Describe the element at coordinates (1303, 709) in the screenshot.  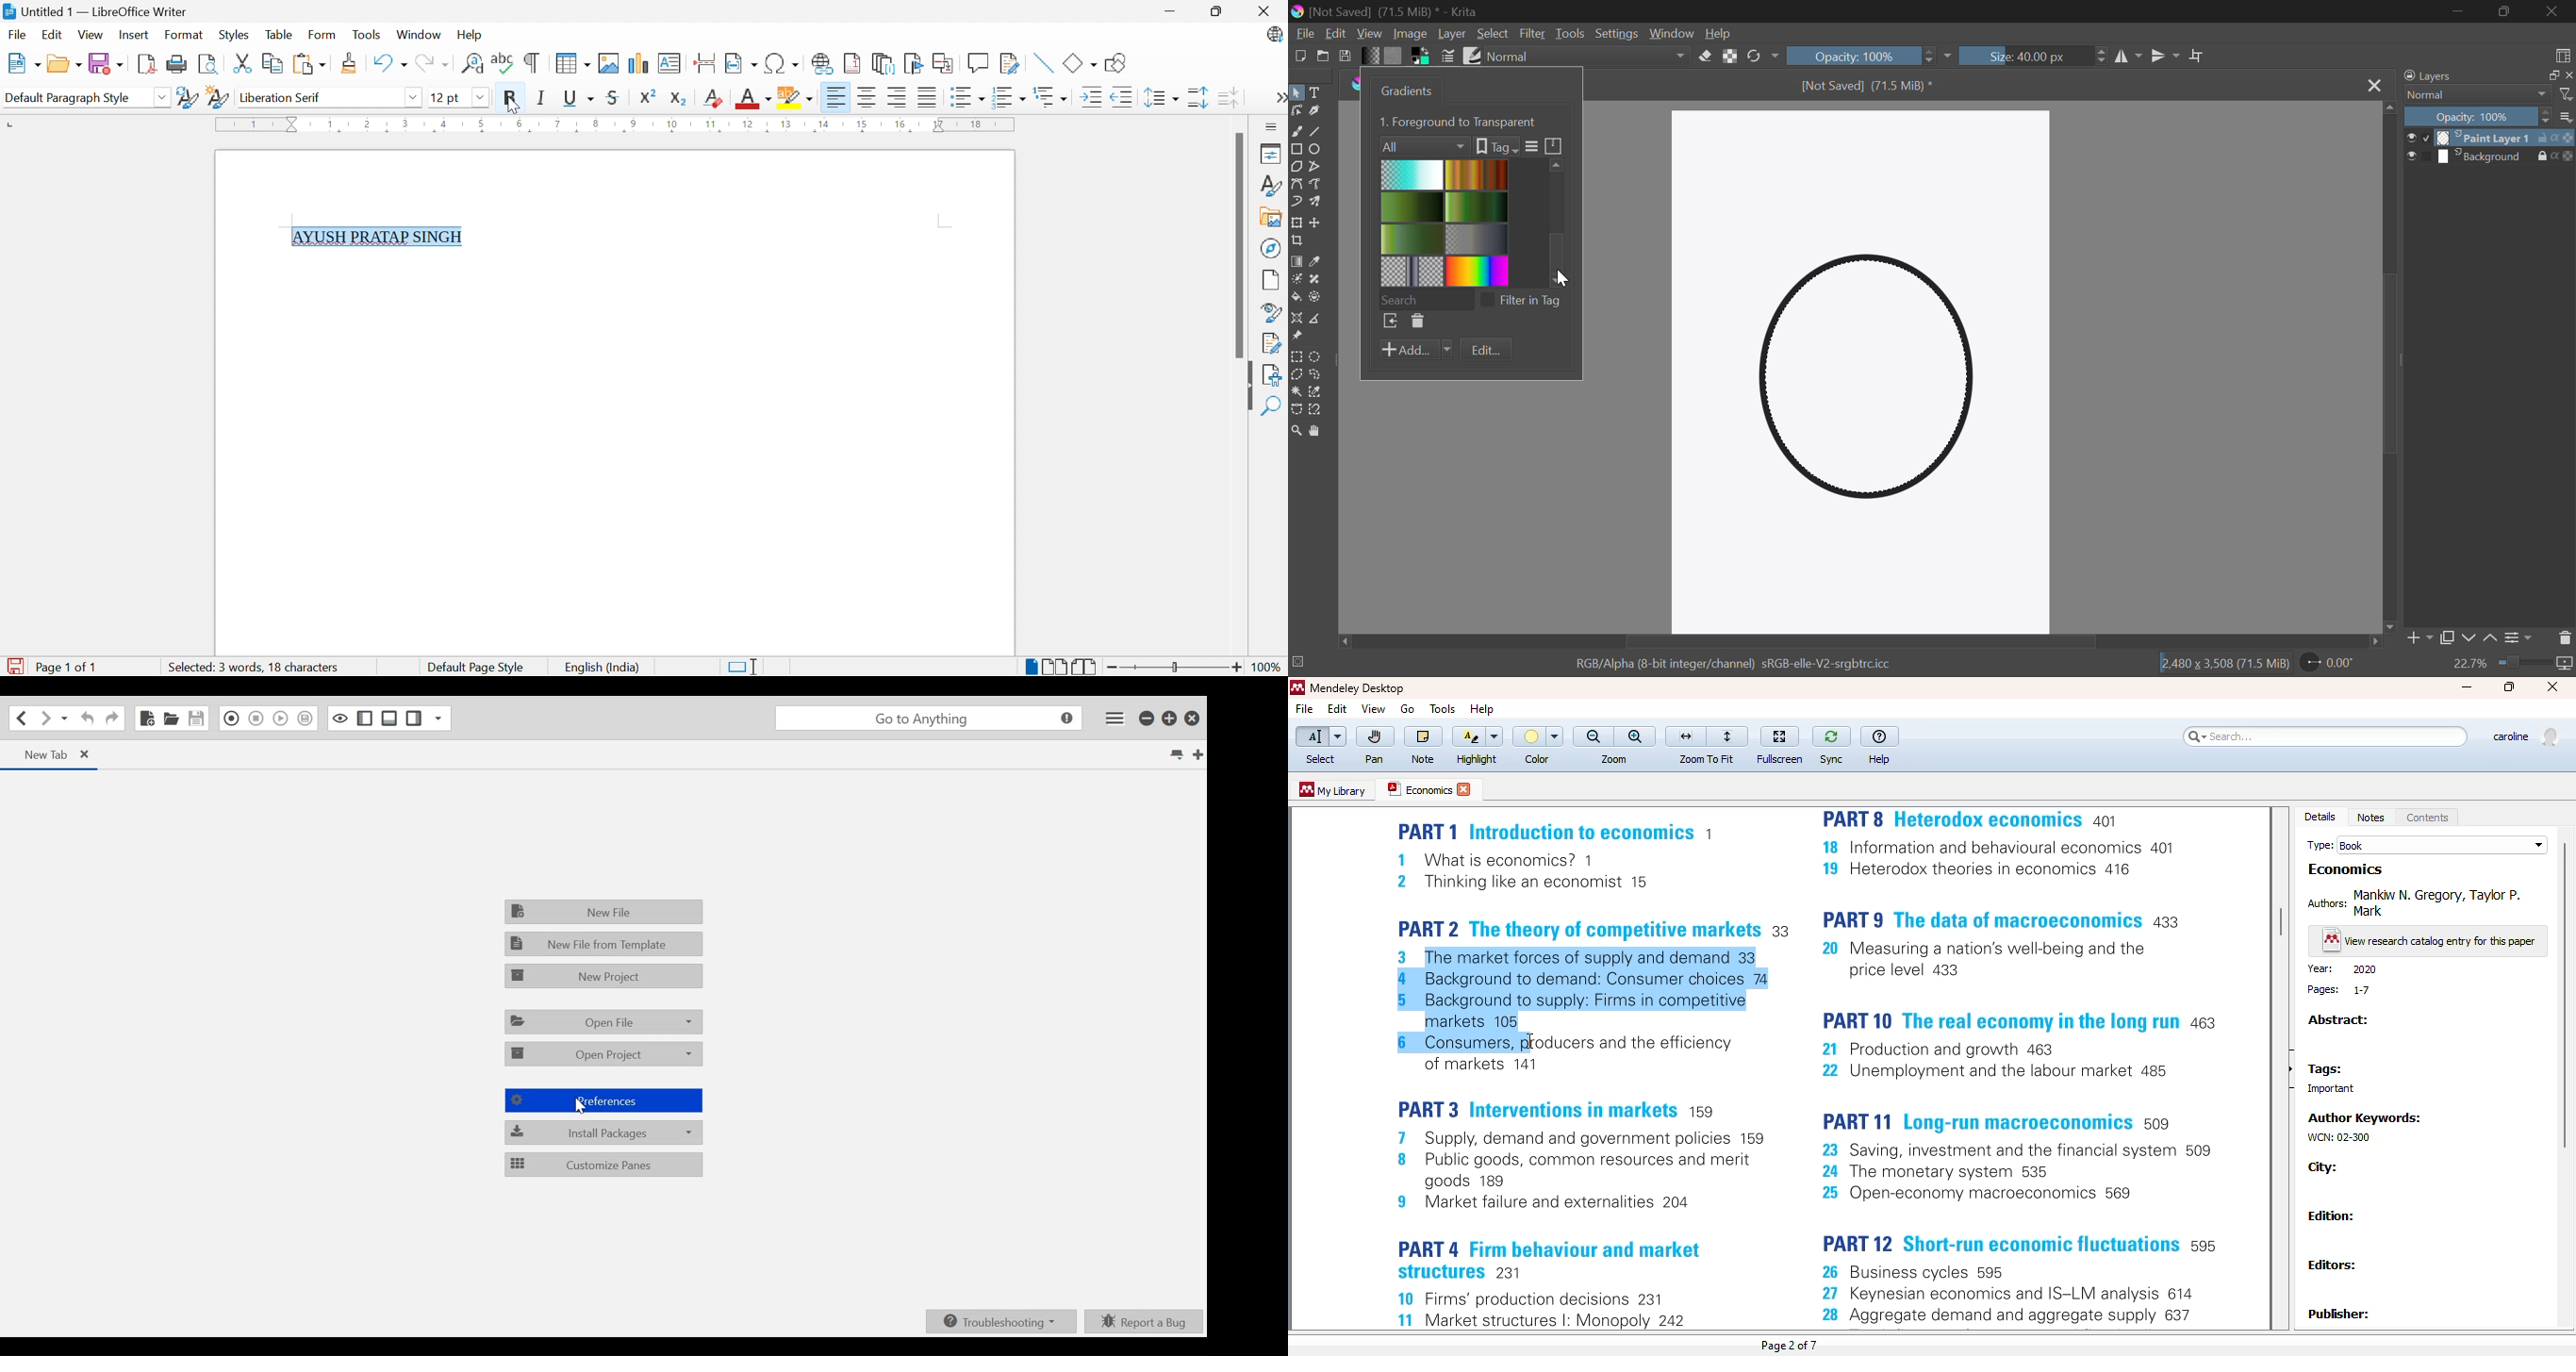
I see `file` at that location.